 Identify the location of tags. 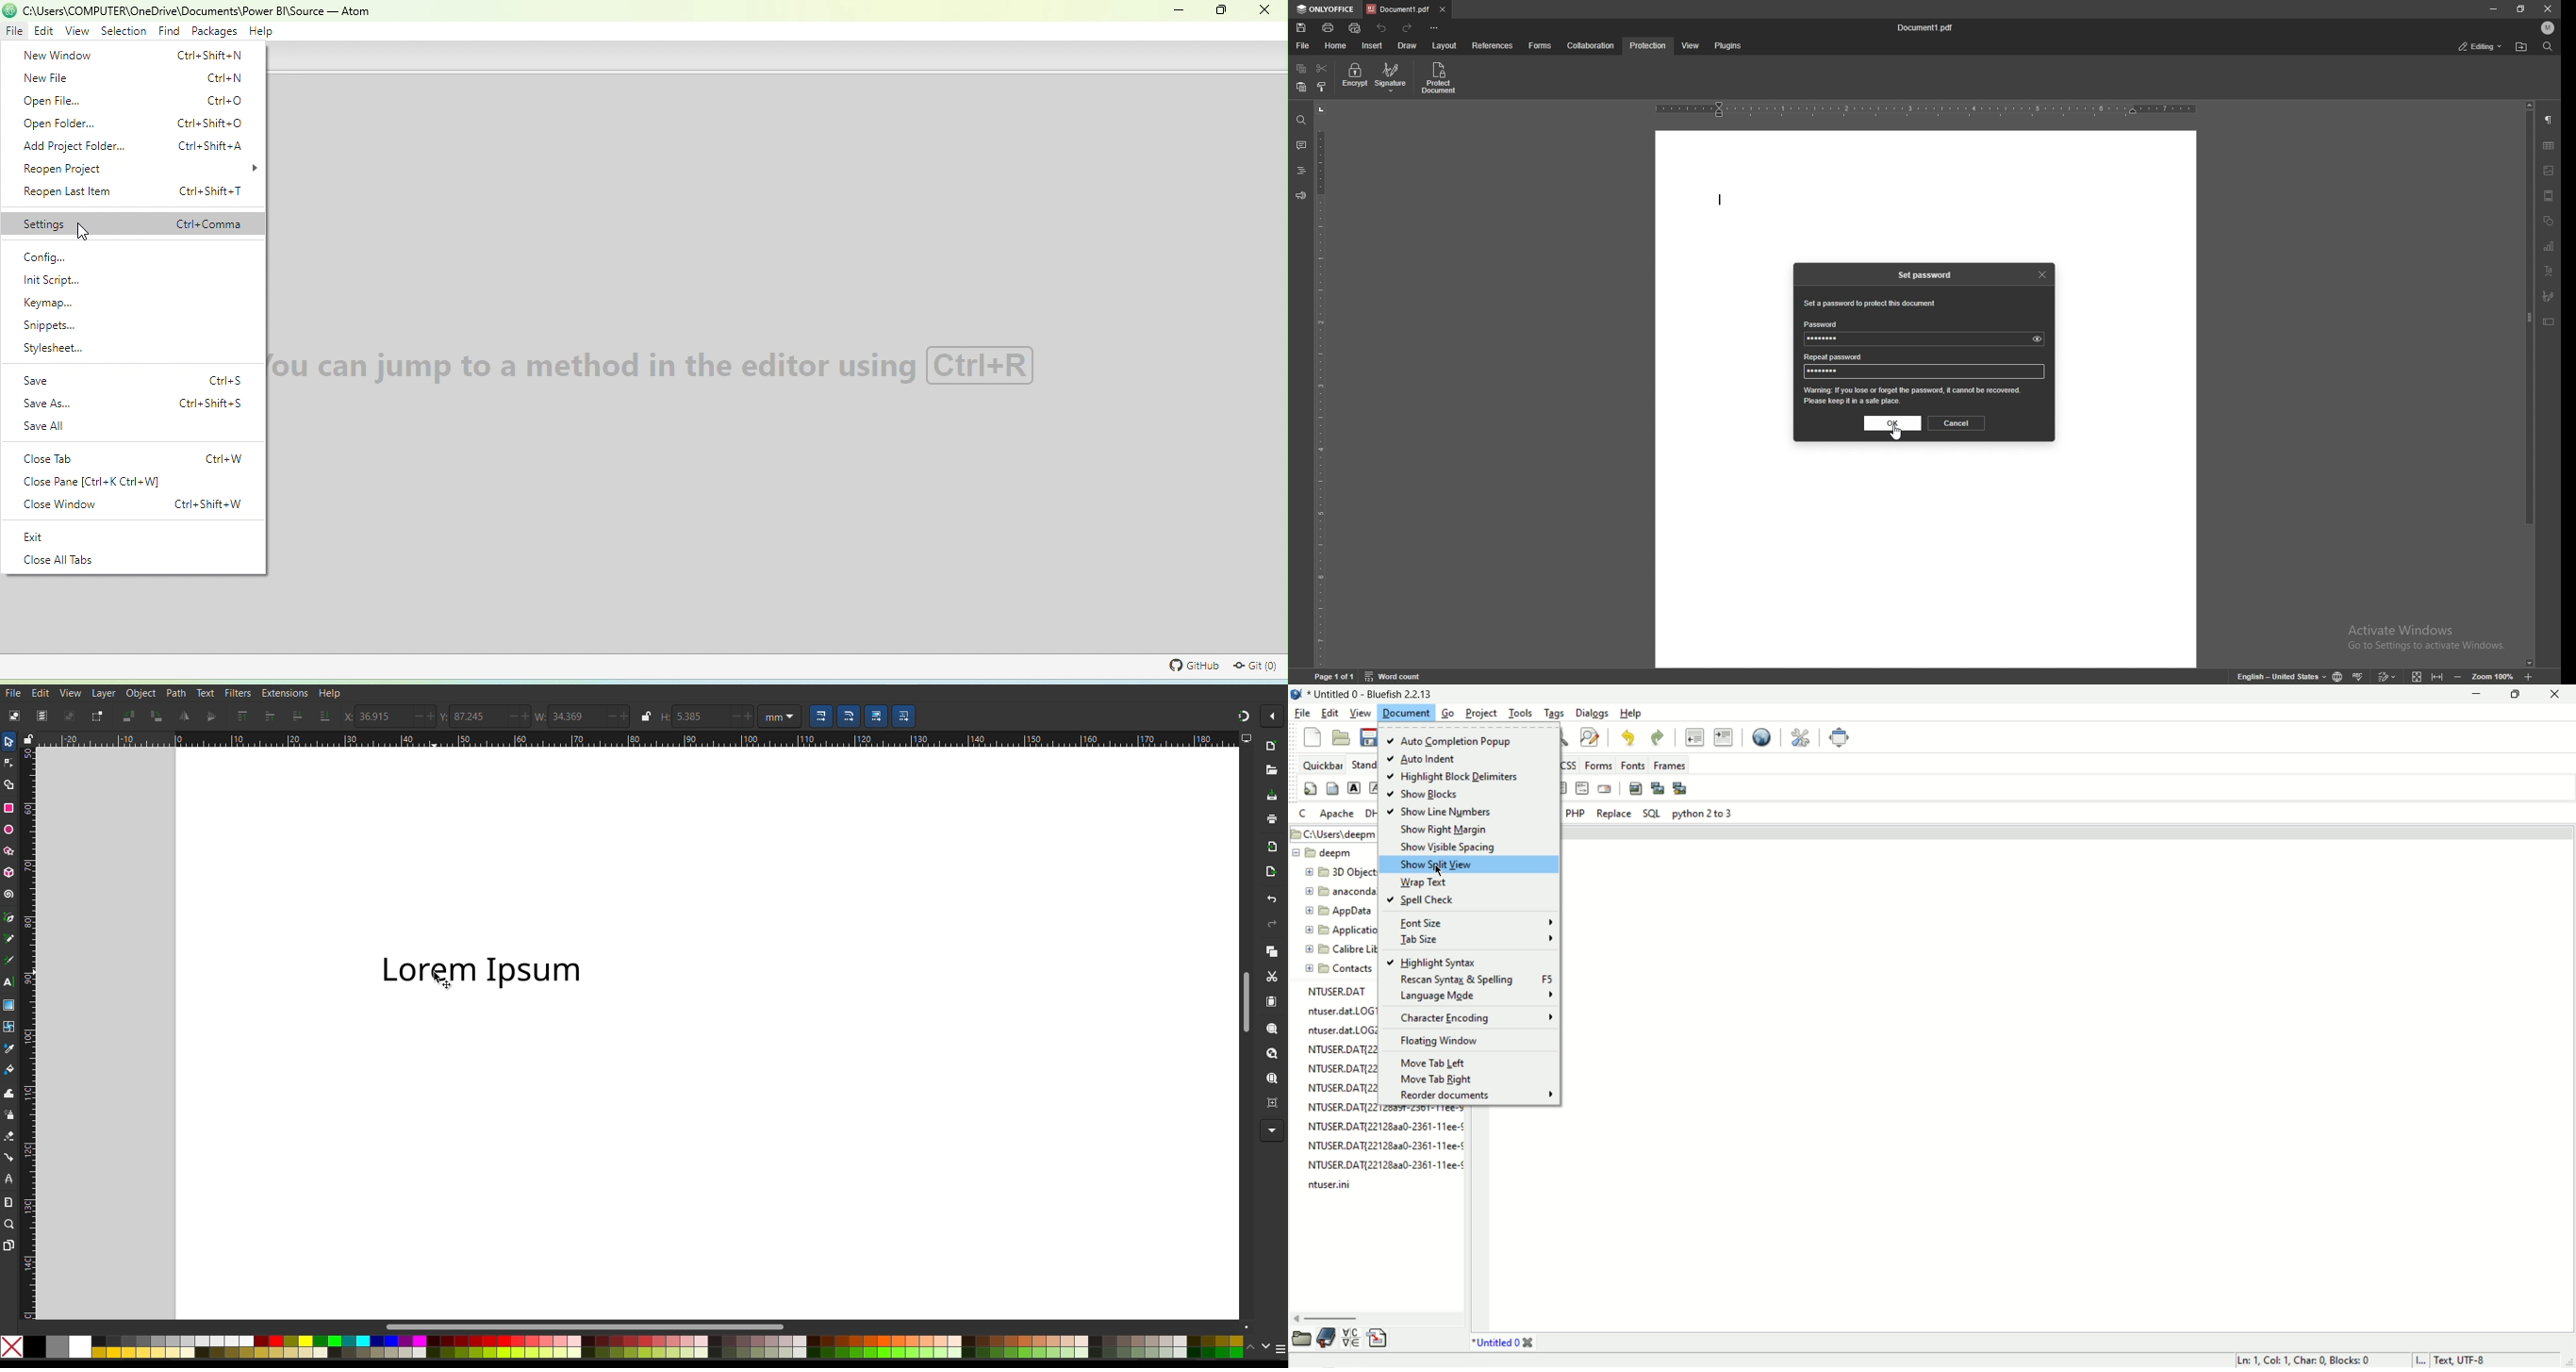
(1554, 712).